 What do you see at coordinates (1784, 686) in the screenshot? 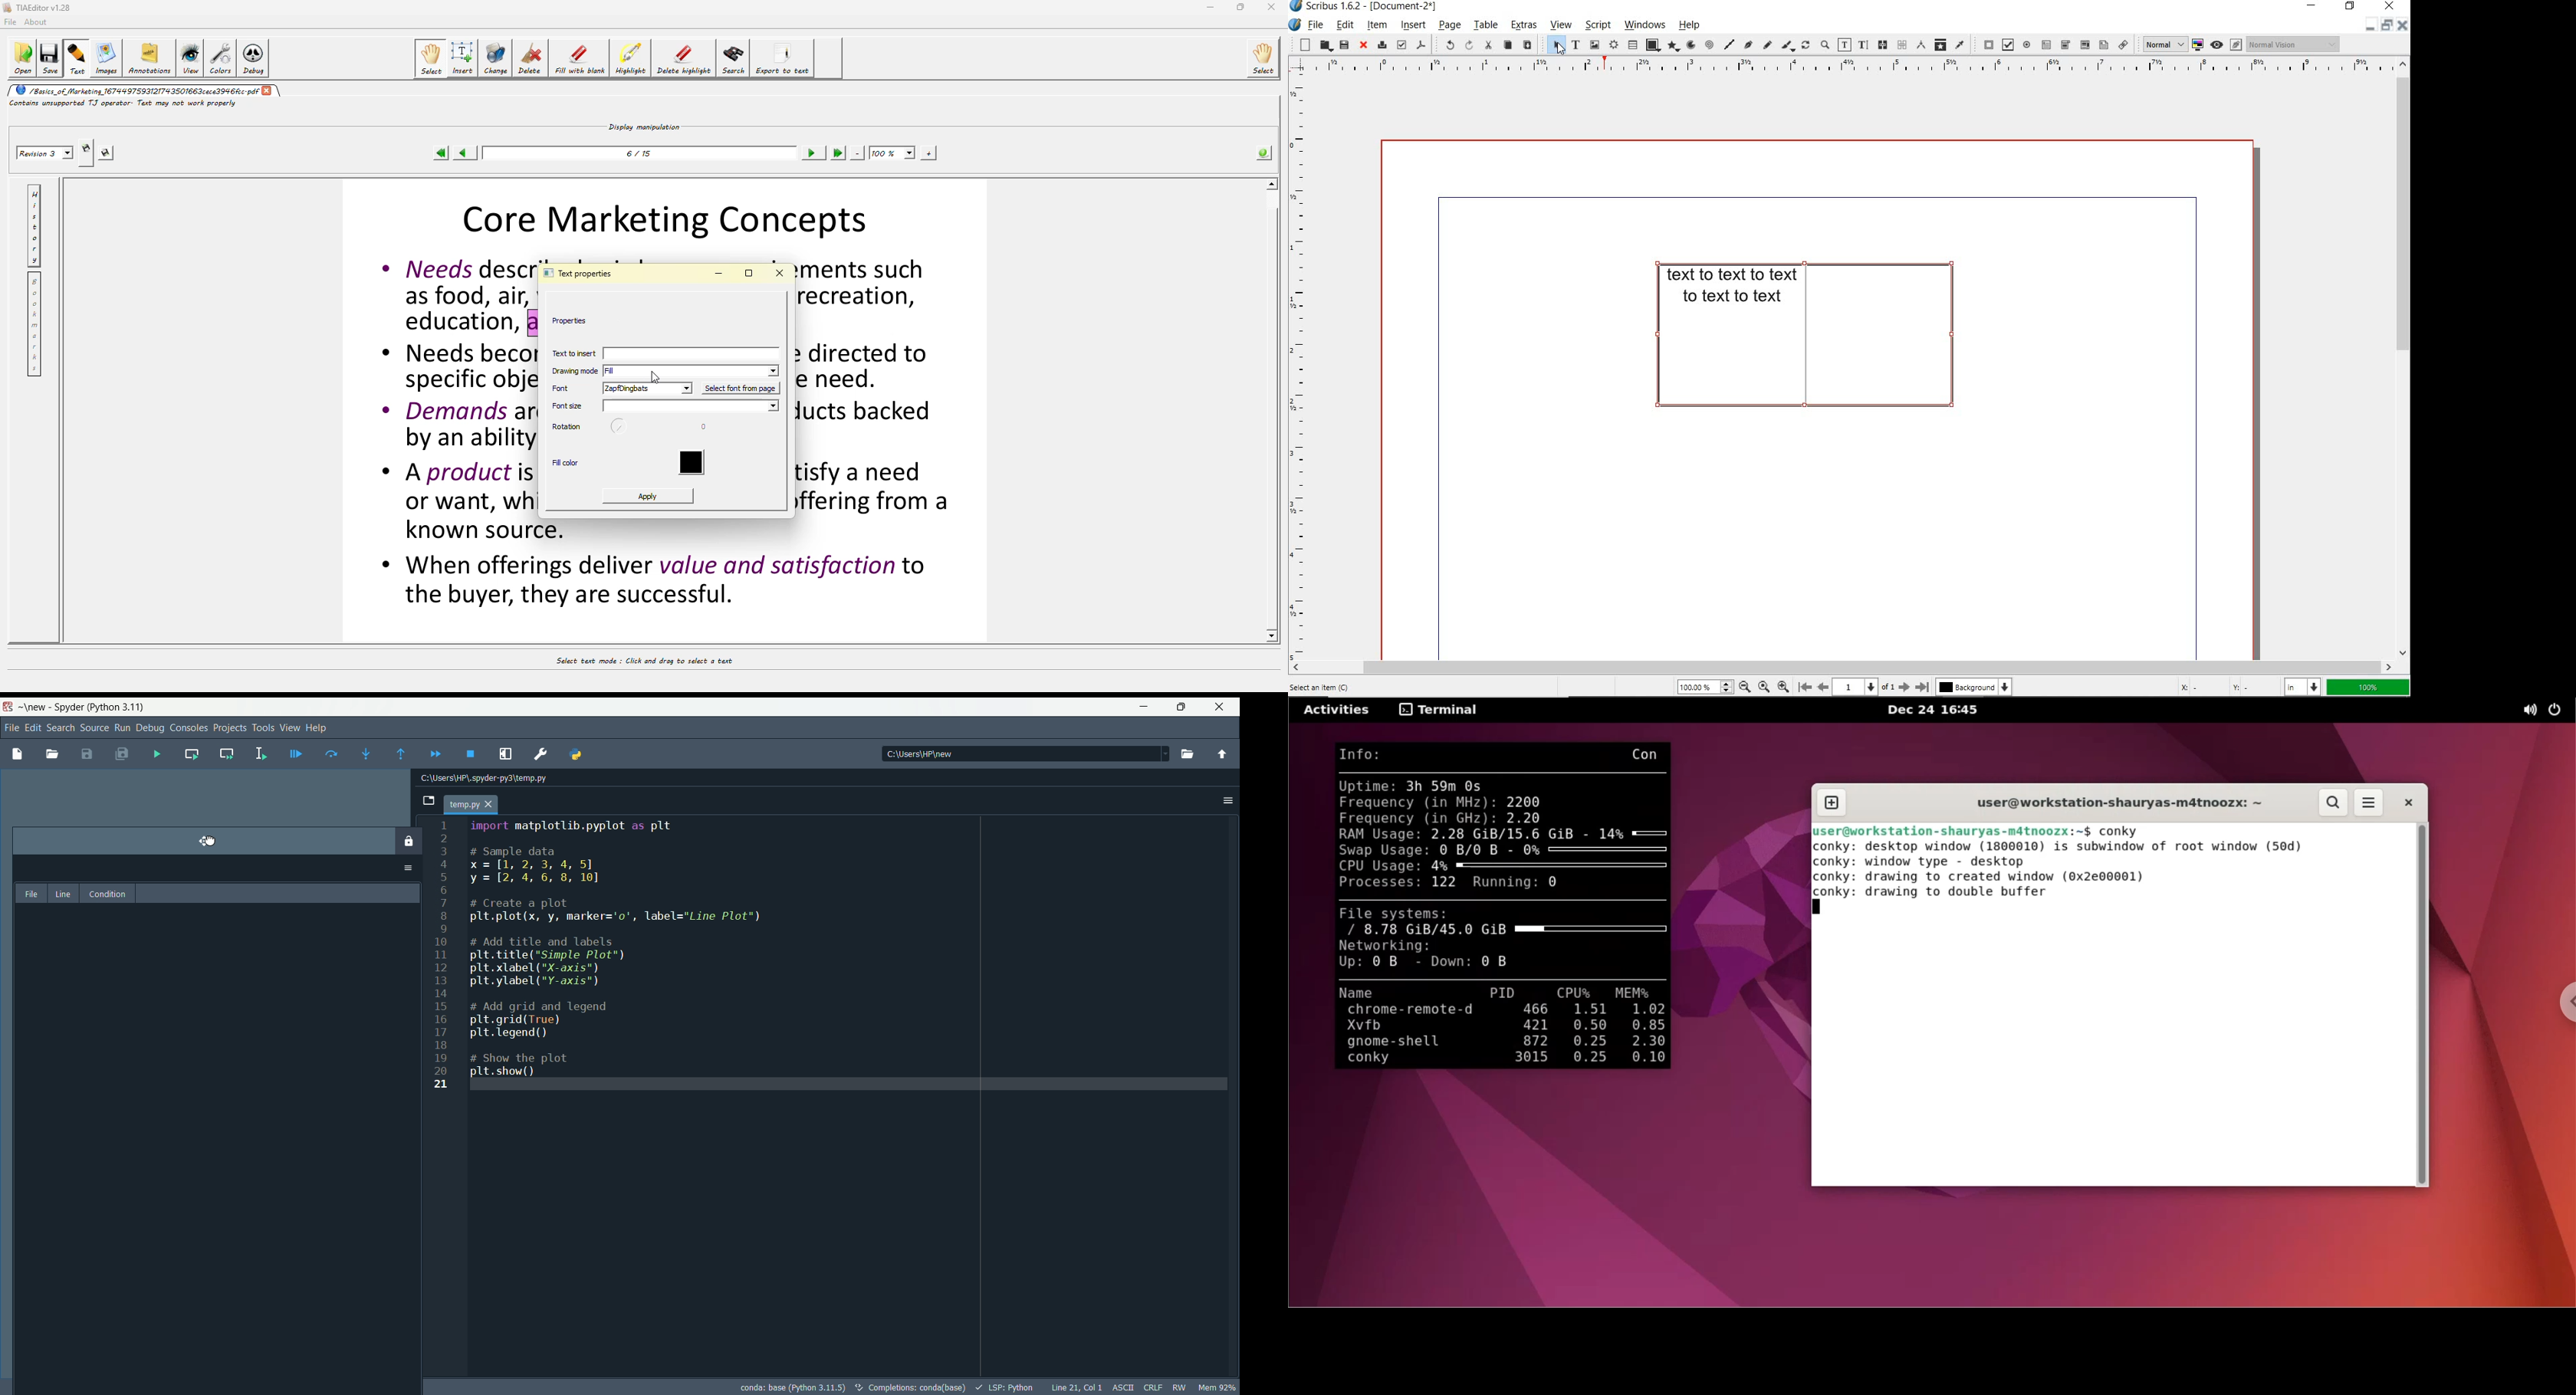
I see `zoom out` at bounding box center [1784, 686].